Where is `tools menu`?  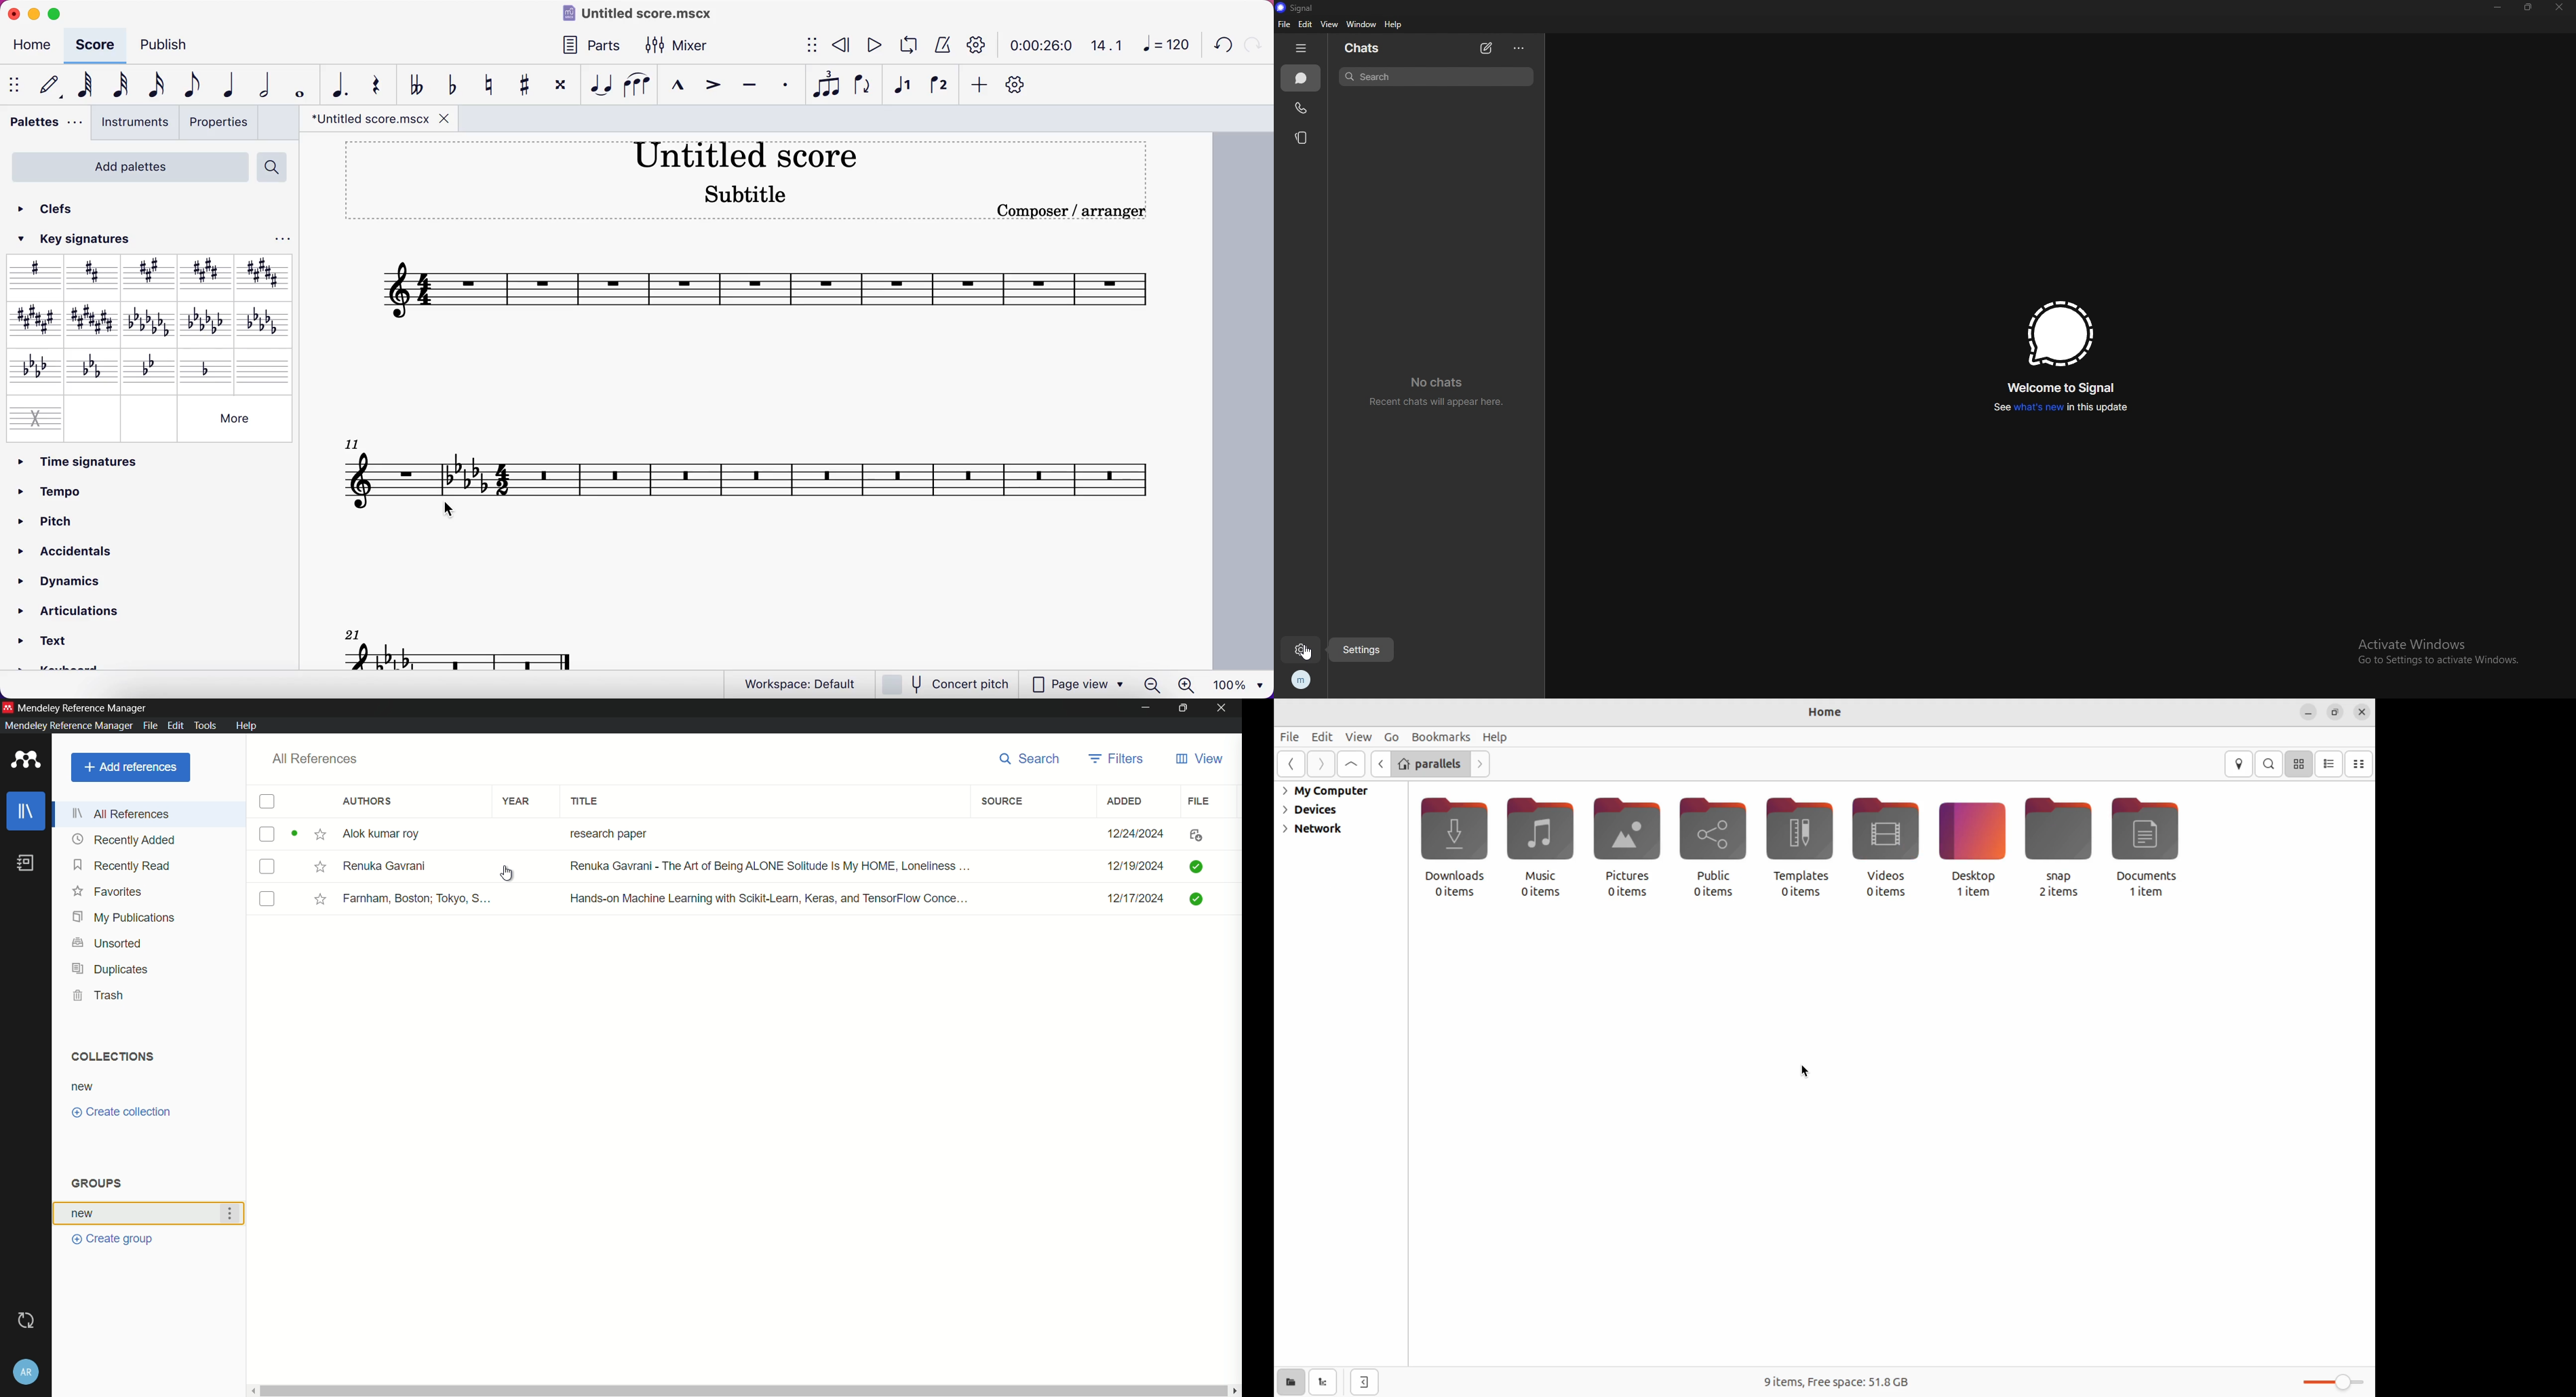 tools menu is located at coordinates (205, 725).